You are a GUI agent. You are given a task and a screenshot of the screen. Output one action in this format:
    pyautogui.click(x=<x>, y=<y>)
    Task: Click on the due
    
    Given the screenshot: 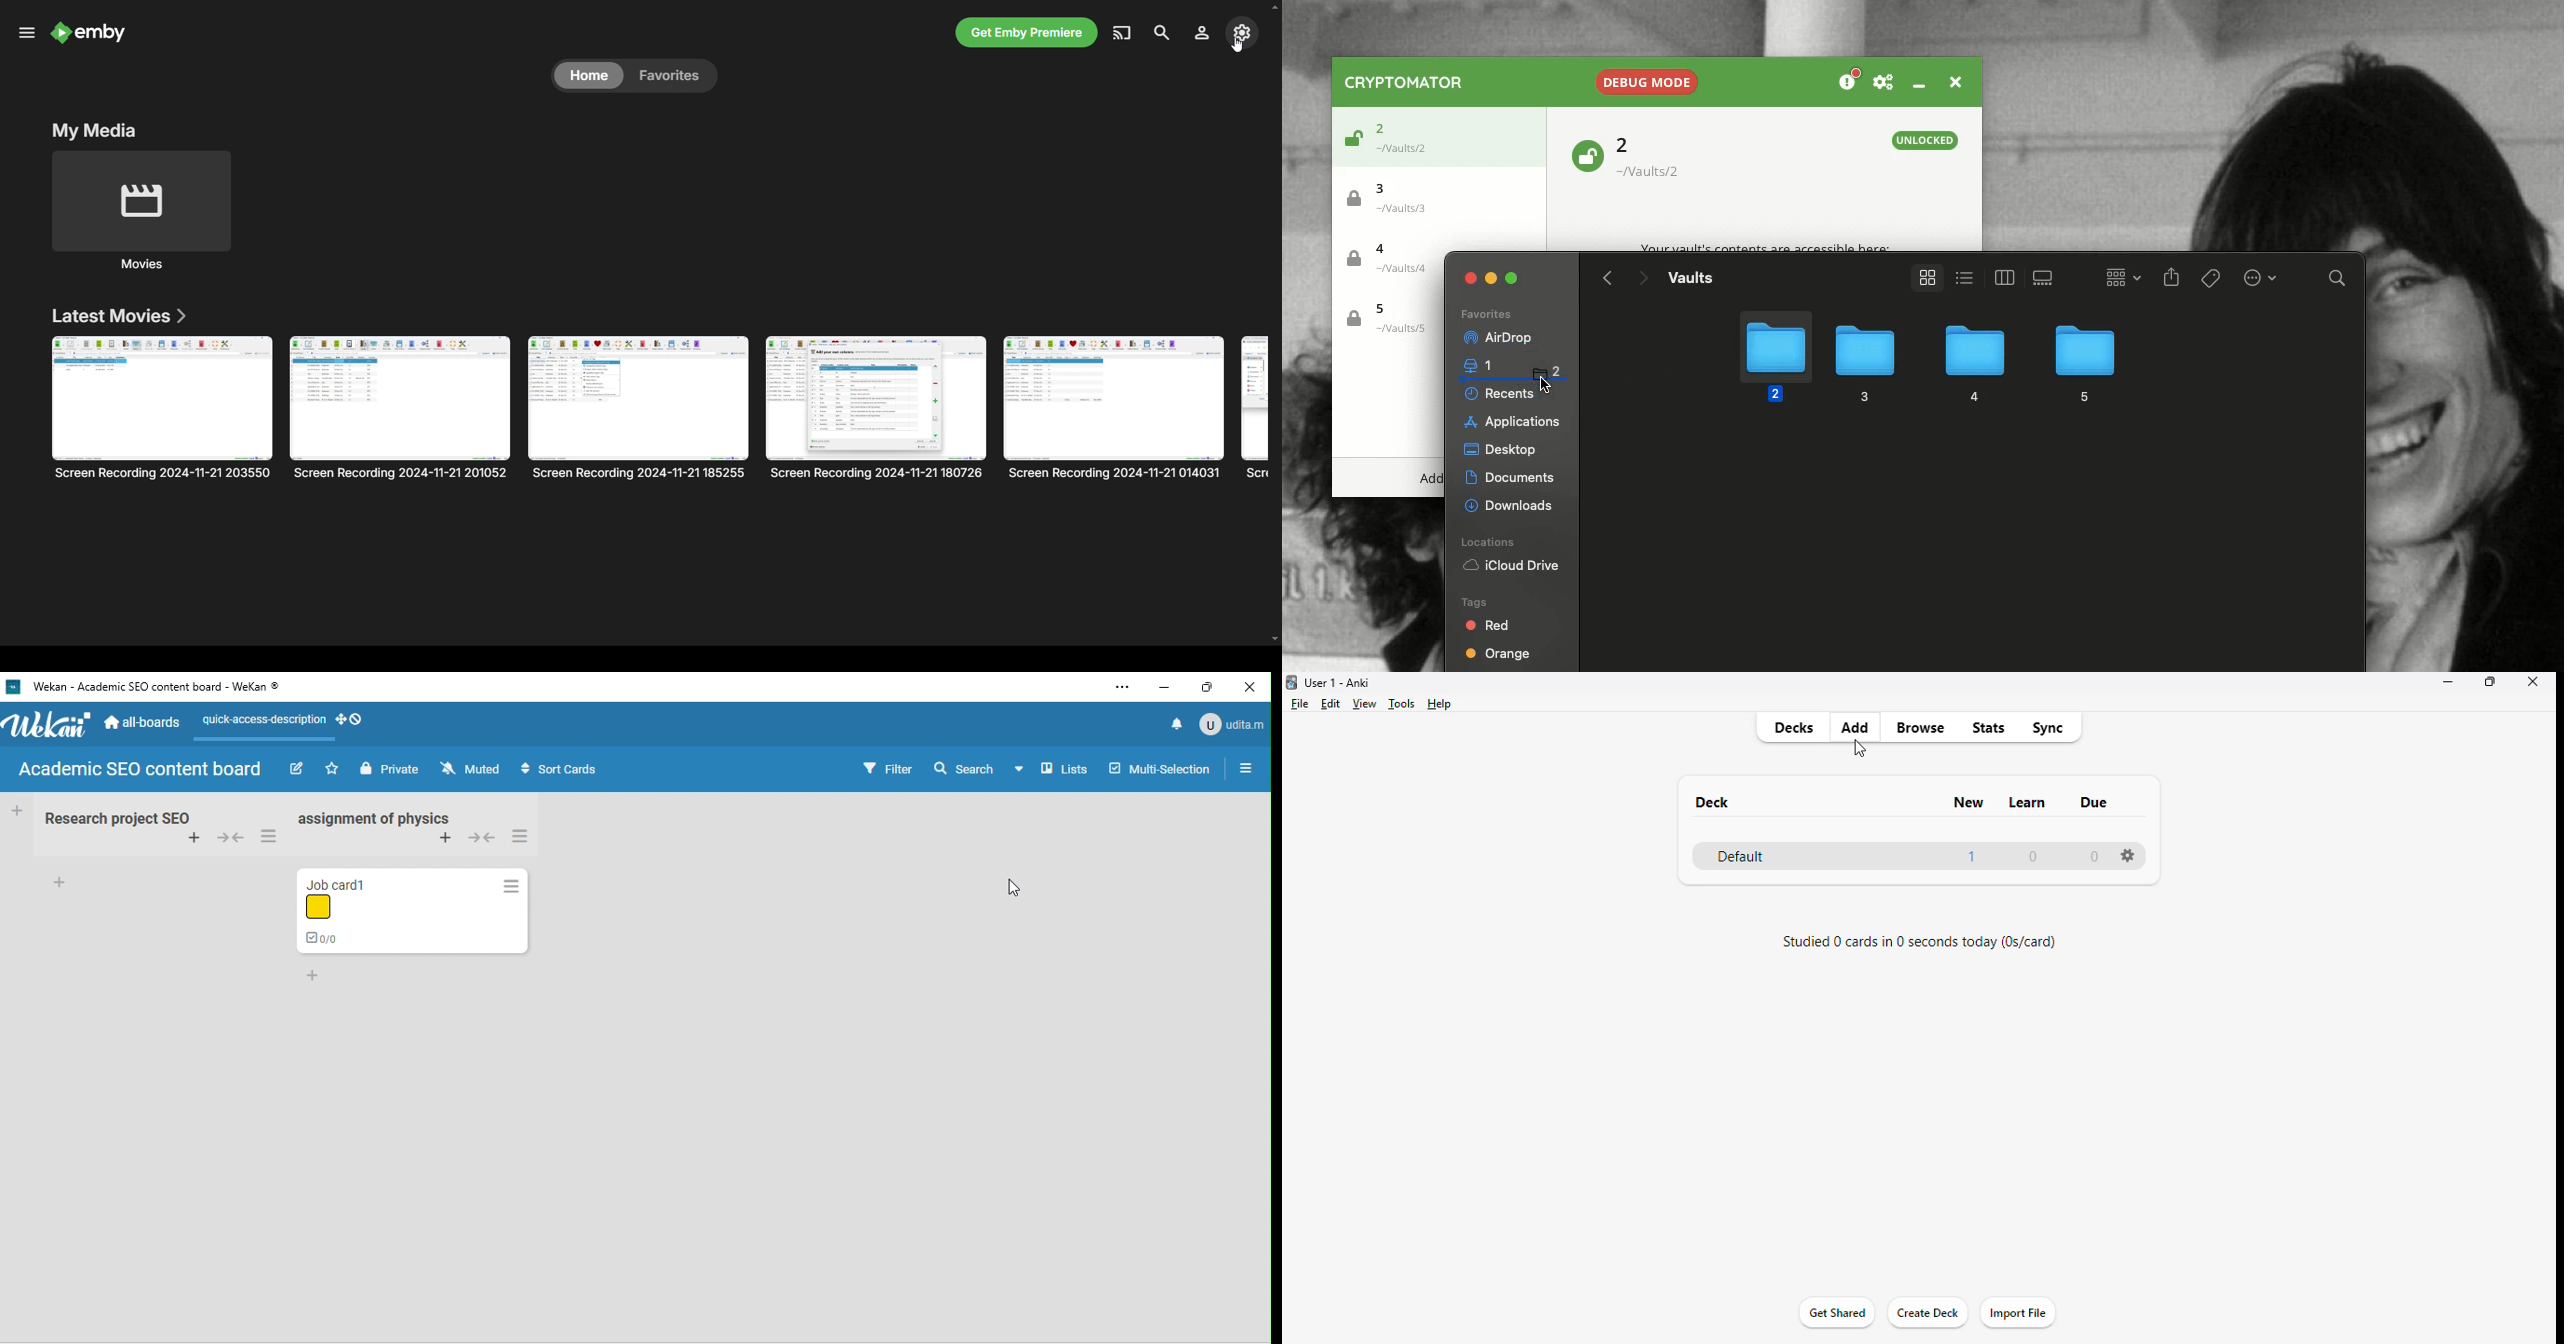 What is the action you would take?
    pyautogui.click(x=2094, y=803)
    